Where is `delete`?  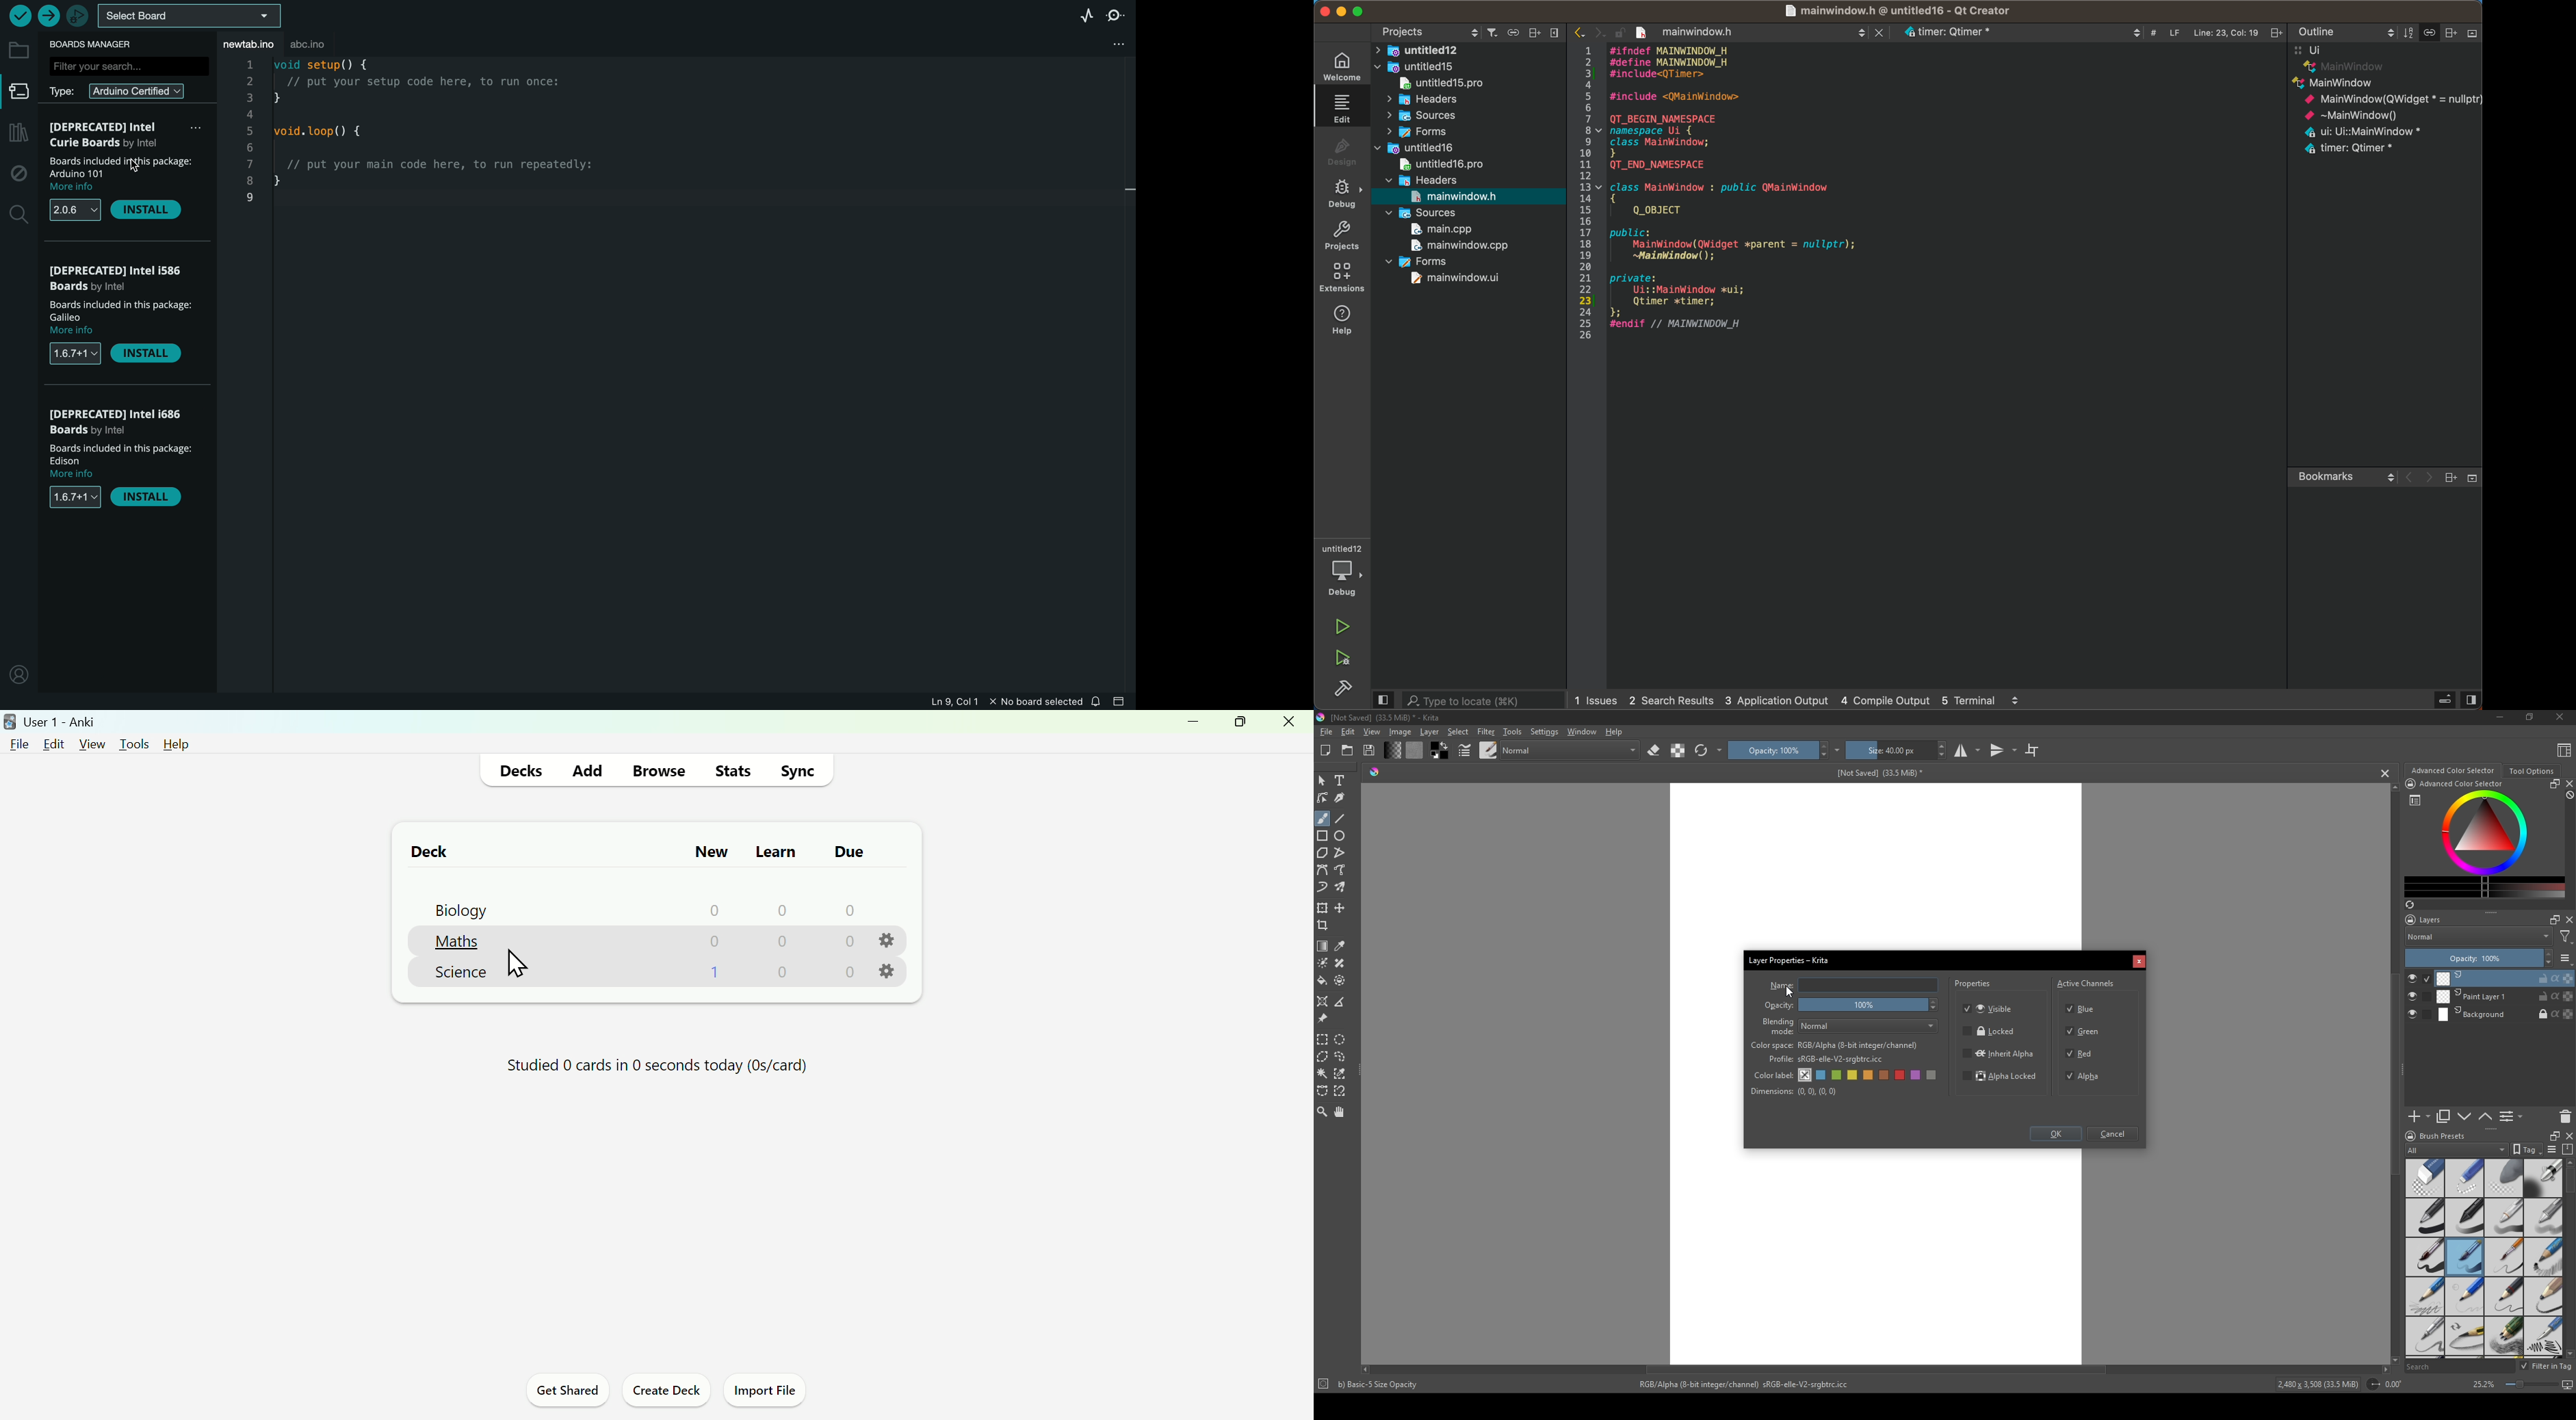
delete is located at coordinates (2566, 1116).